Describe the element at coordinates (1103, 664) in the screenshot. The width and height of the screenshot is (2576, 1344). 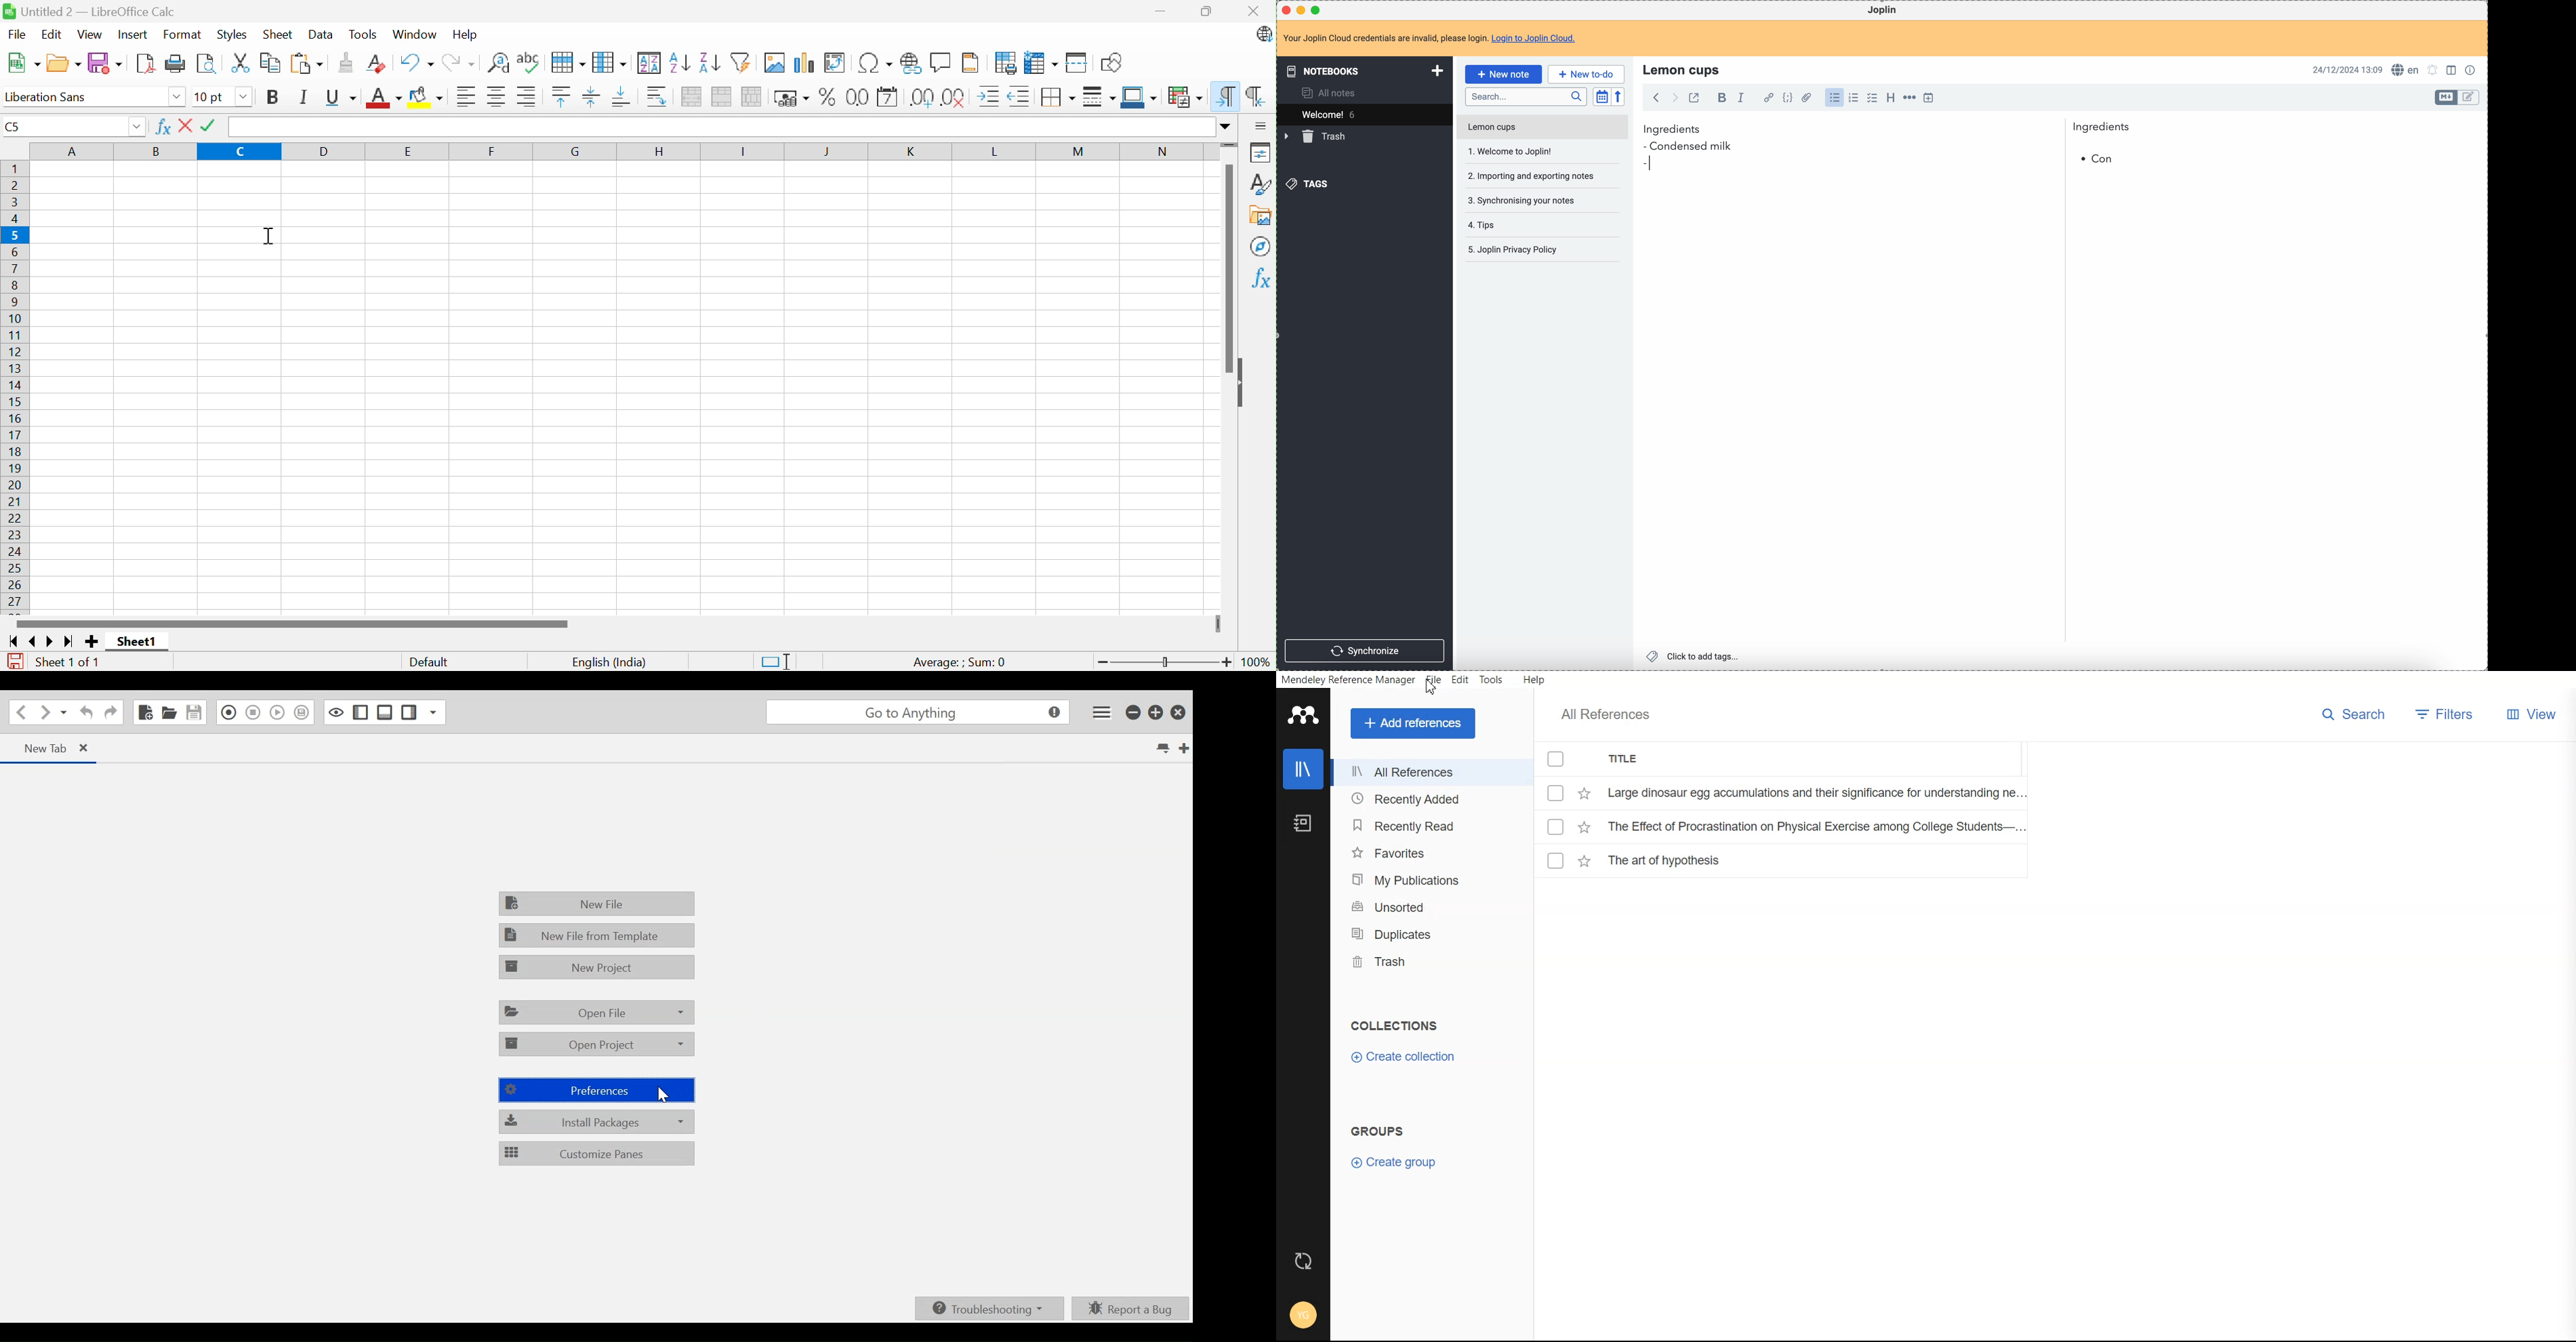
I see `Zoom out` at that location.